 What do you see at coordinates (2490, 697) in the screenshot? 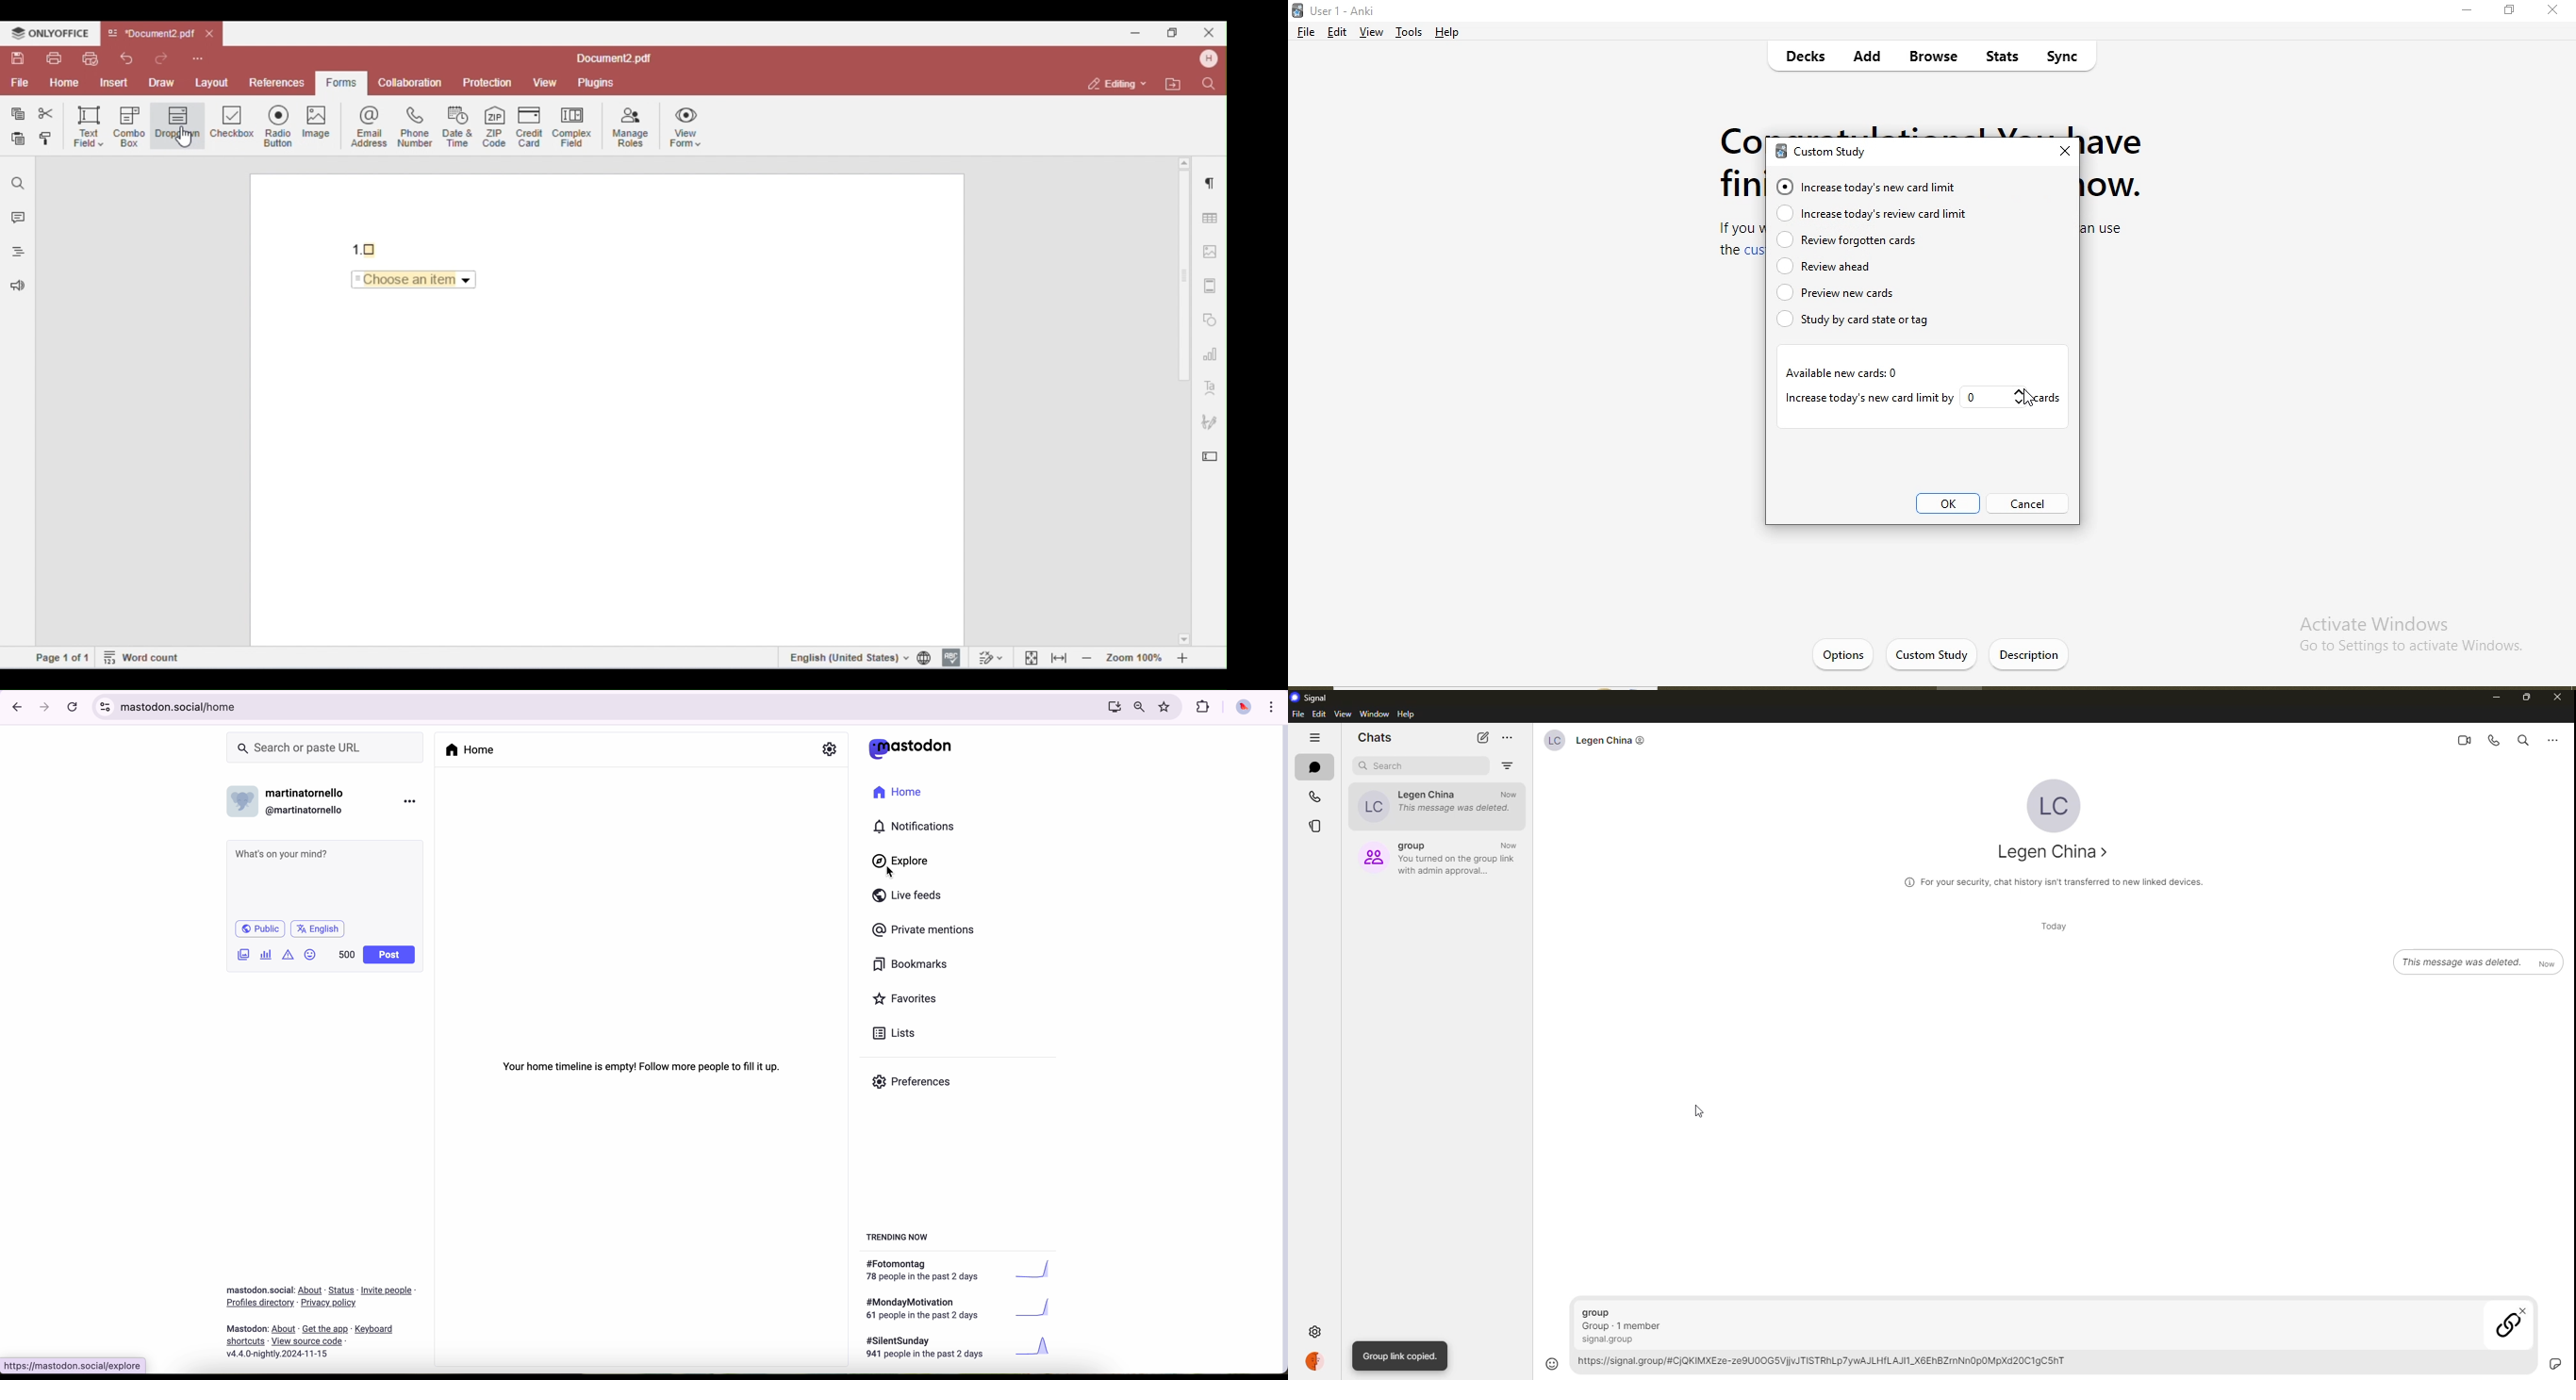
I see `minimize` at bounding box center [2490, 697].